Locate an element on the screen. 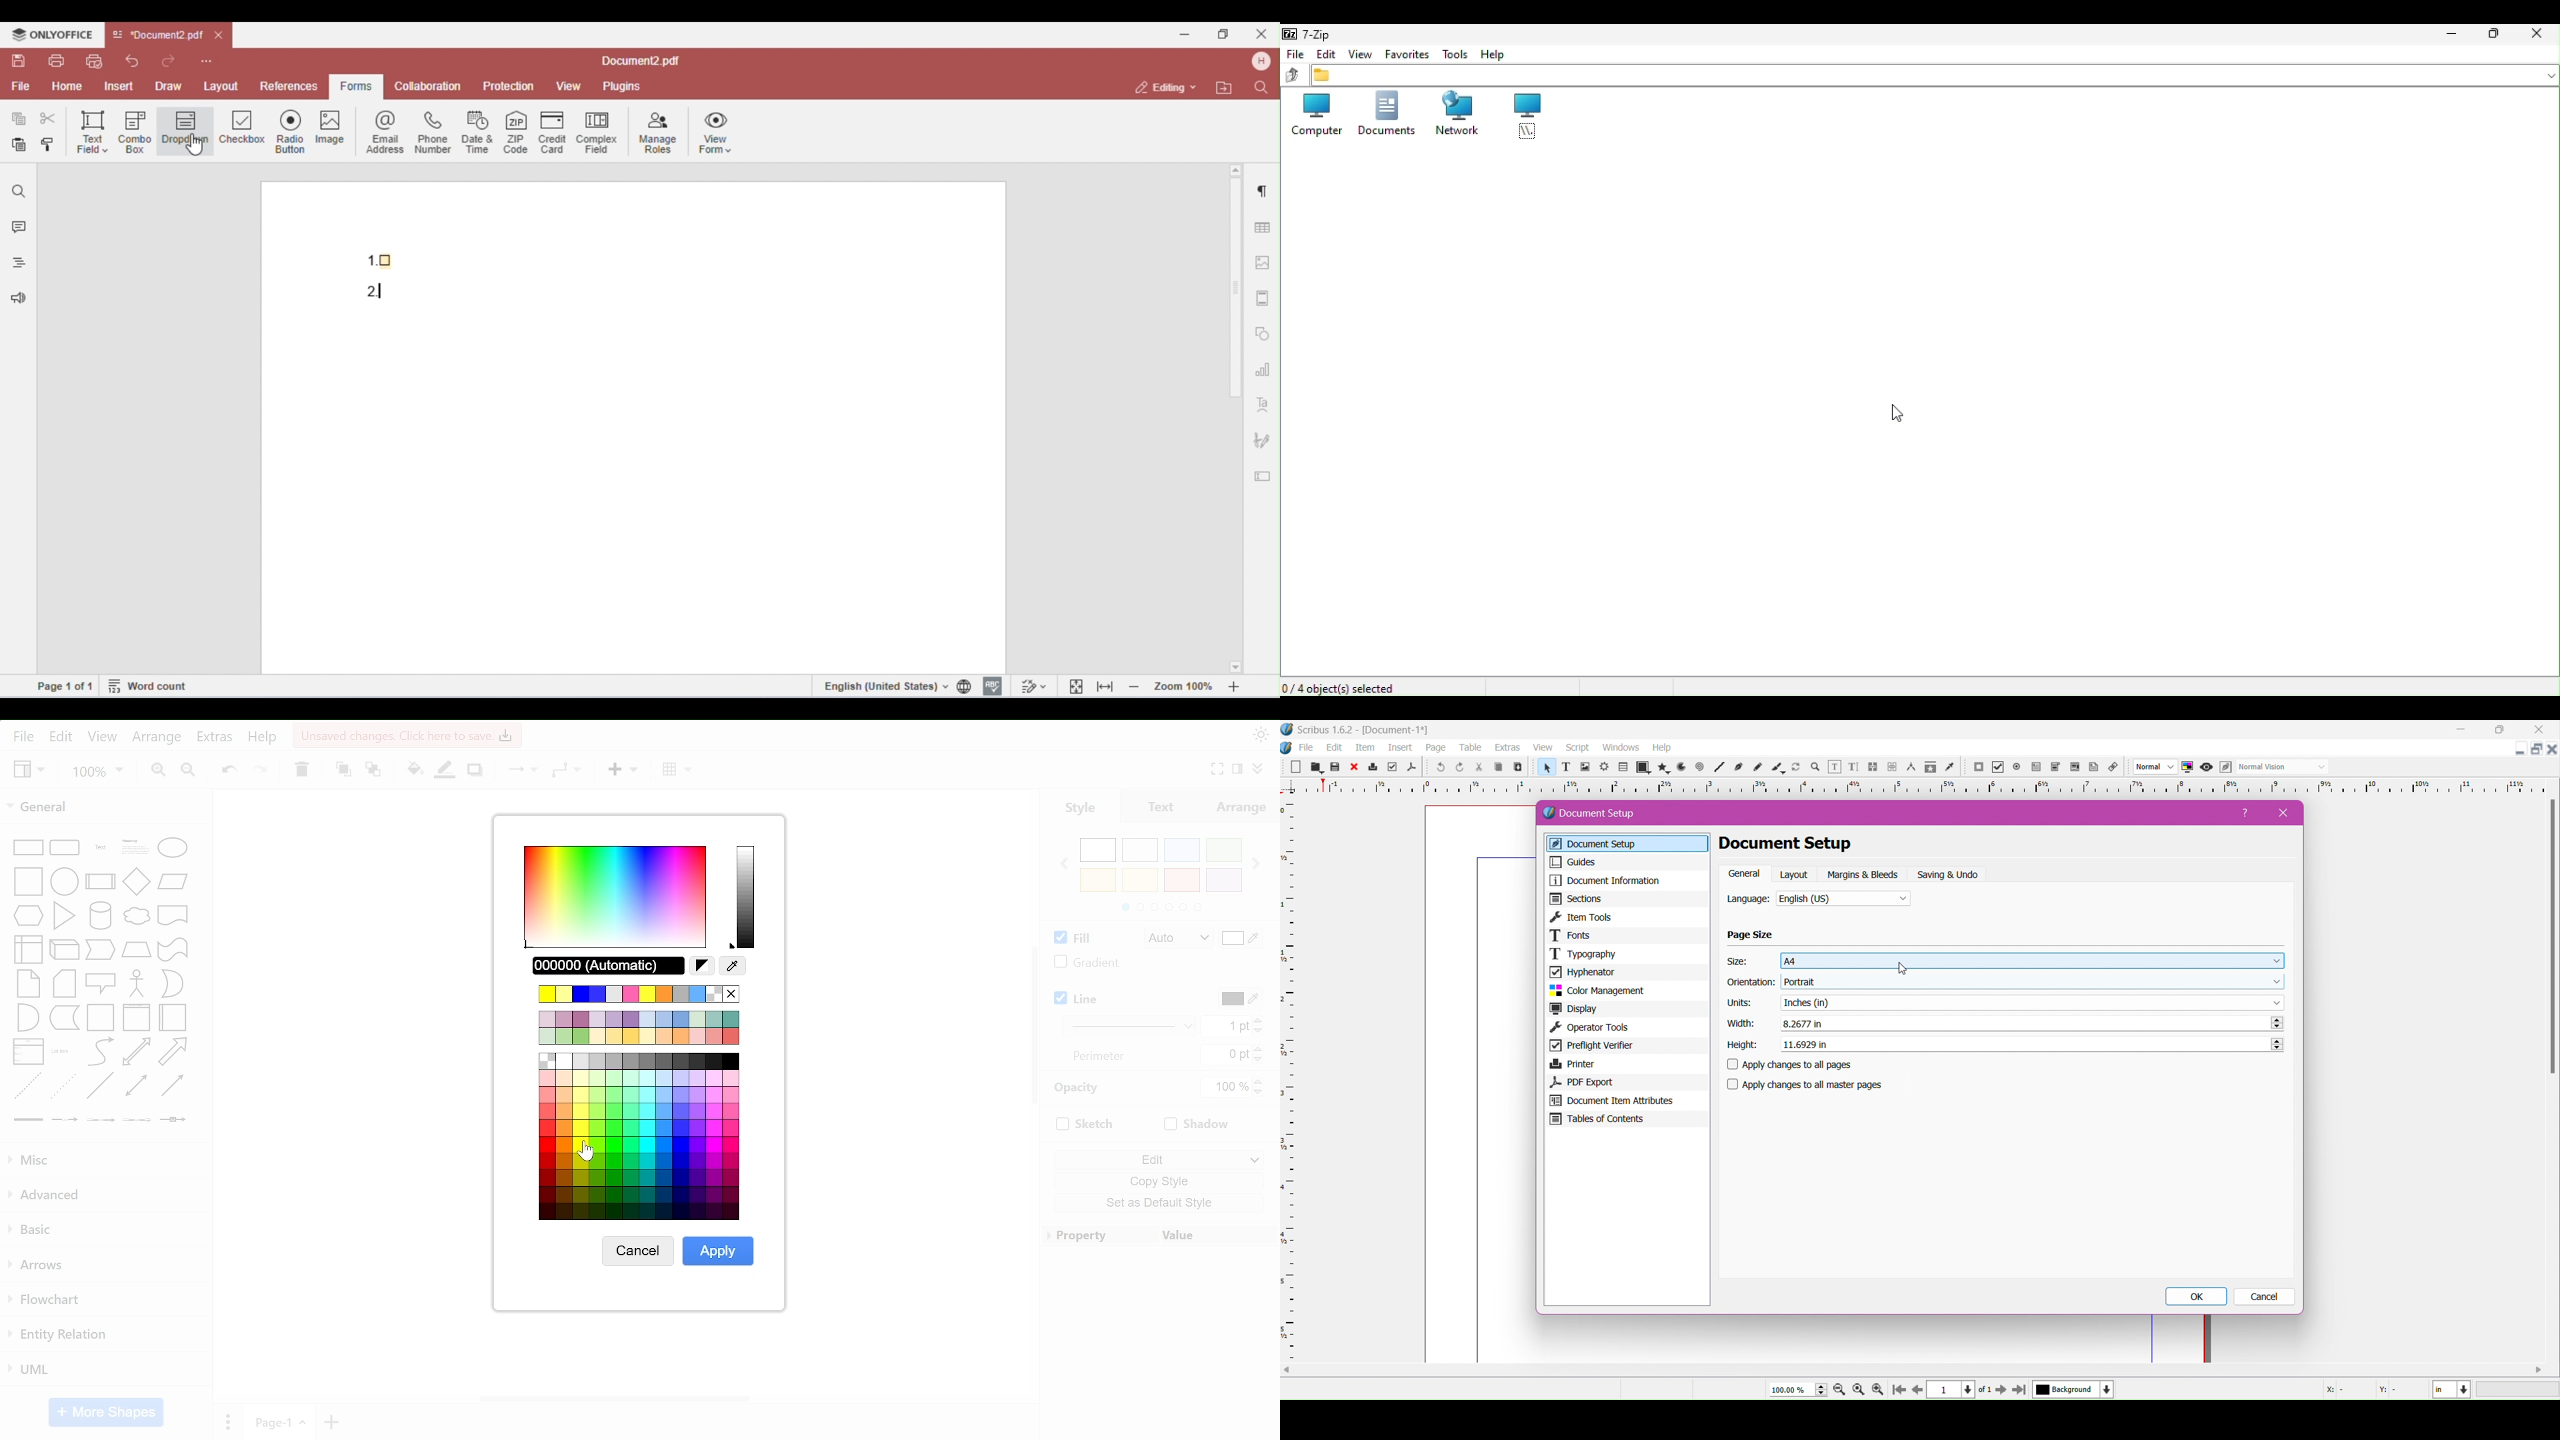  Operator Tools is located at coordinates (1628, 1028).